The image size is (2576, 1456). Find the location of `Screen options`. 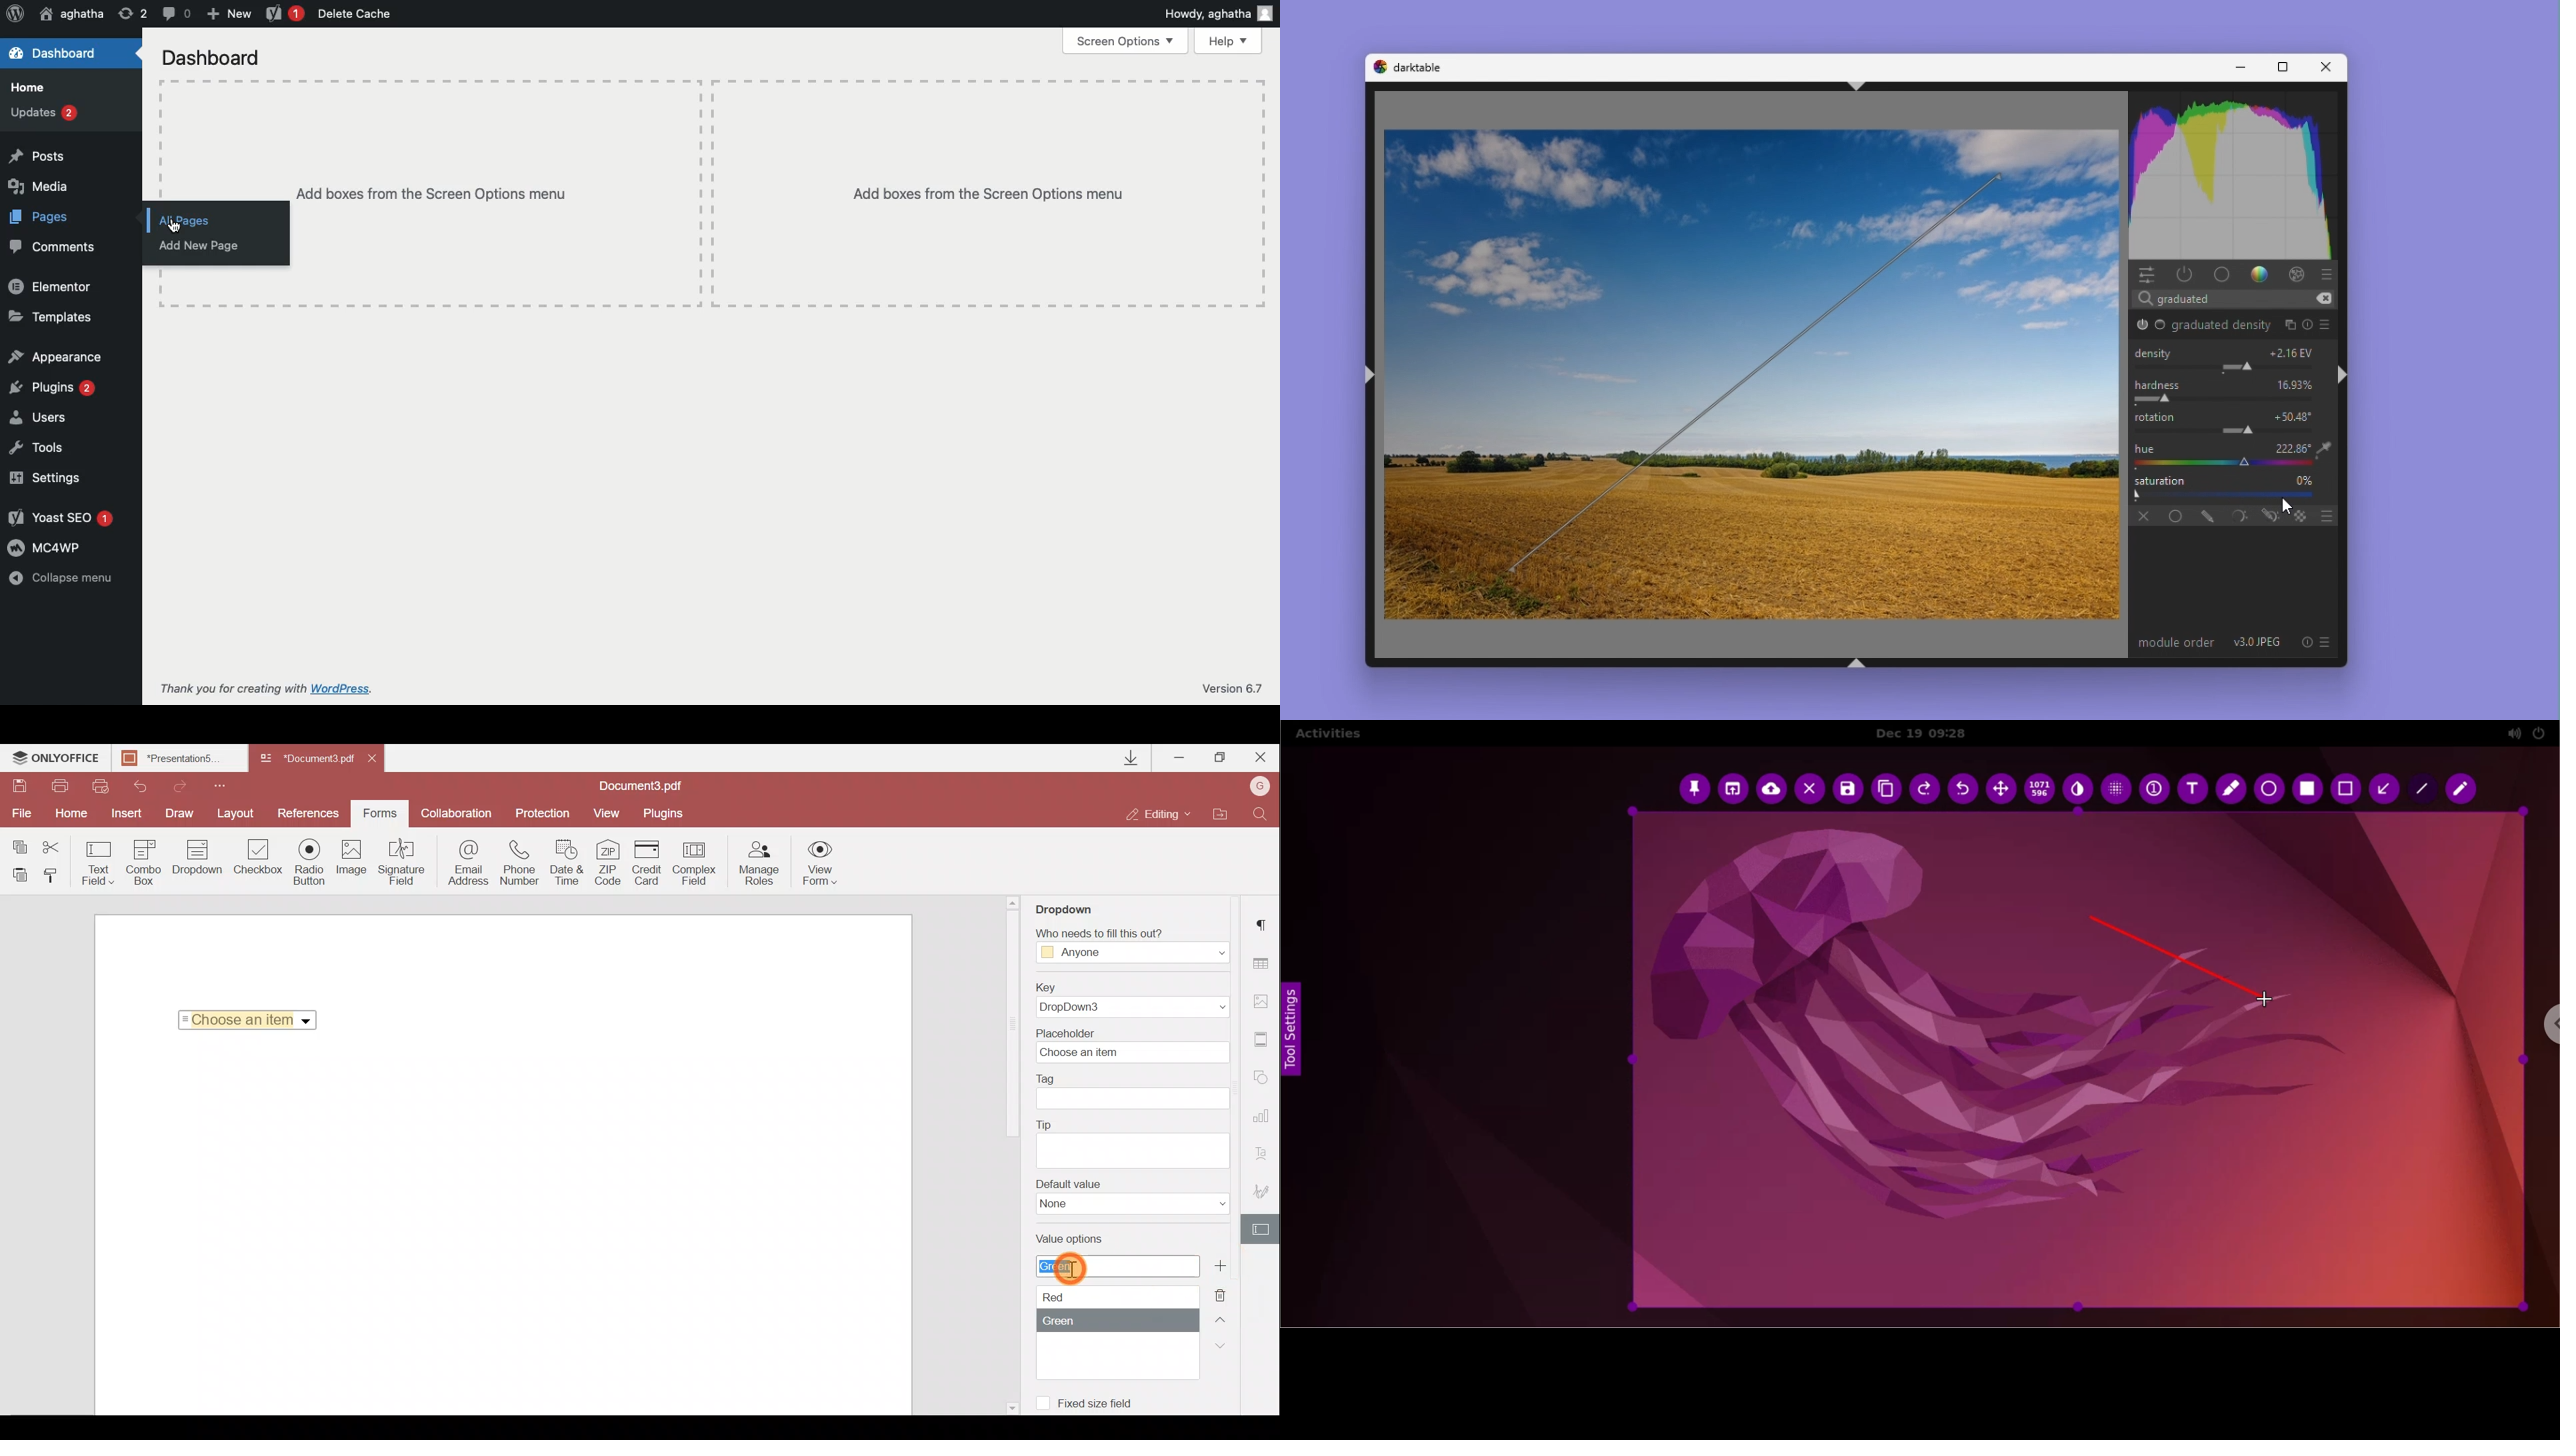

Screen options is located at coordinates (1127, 41).